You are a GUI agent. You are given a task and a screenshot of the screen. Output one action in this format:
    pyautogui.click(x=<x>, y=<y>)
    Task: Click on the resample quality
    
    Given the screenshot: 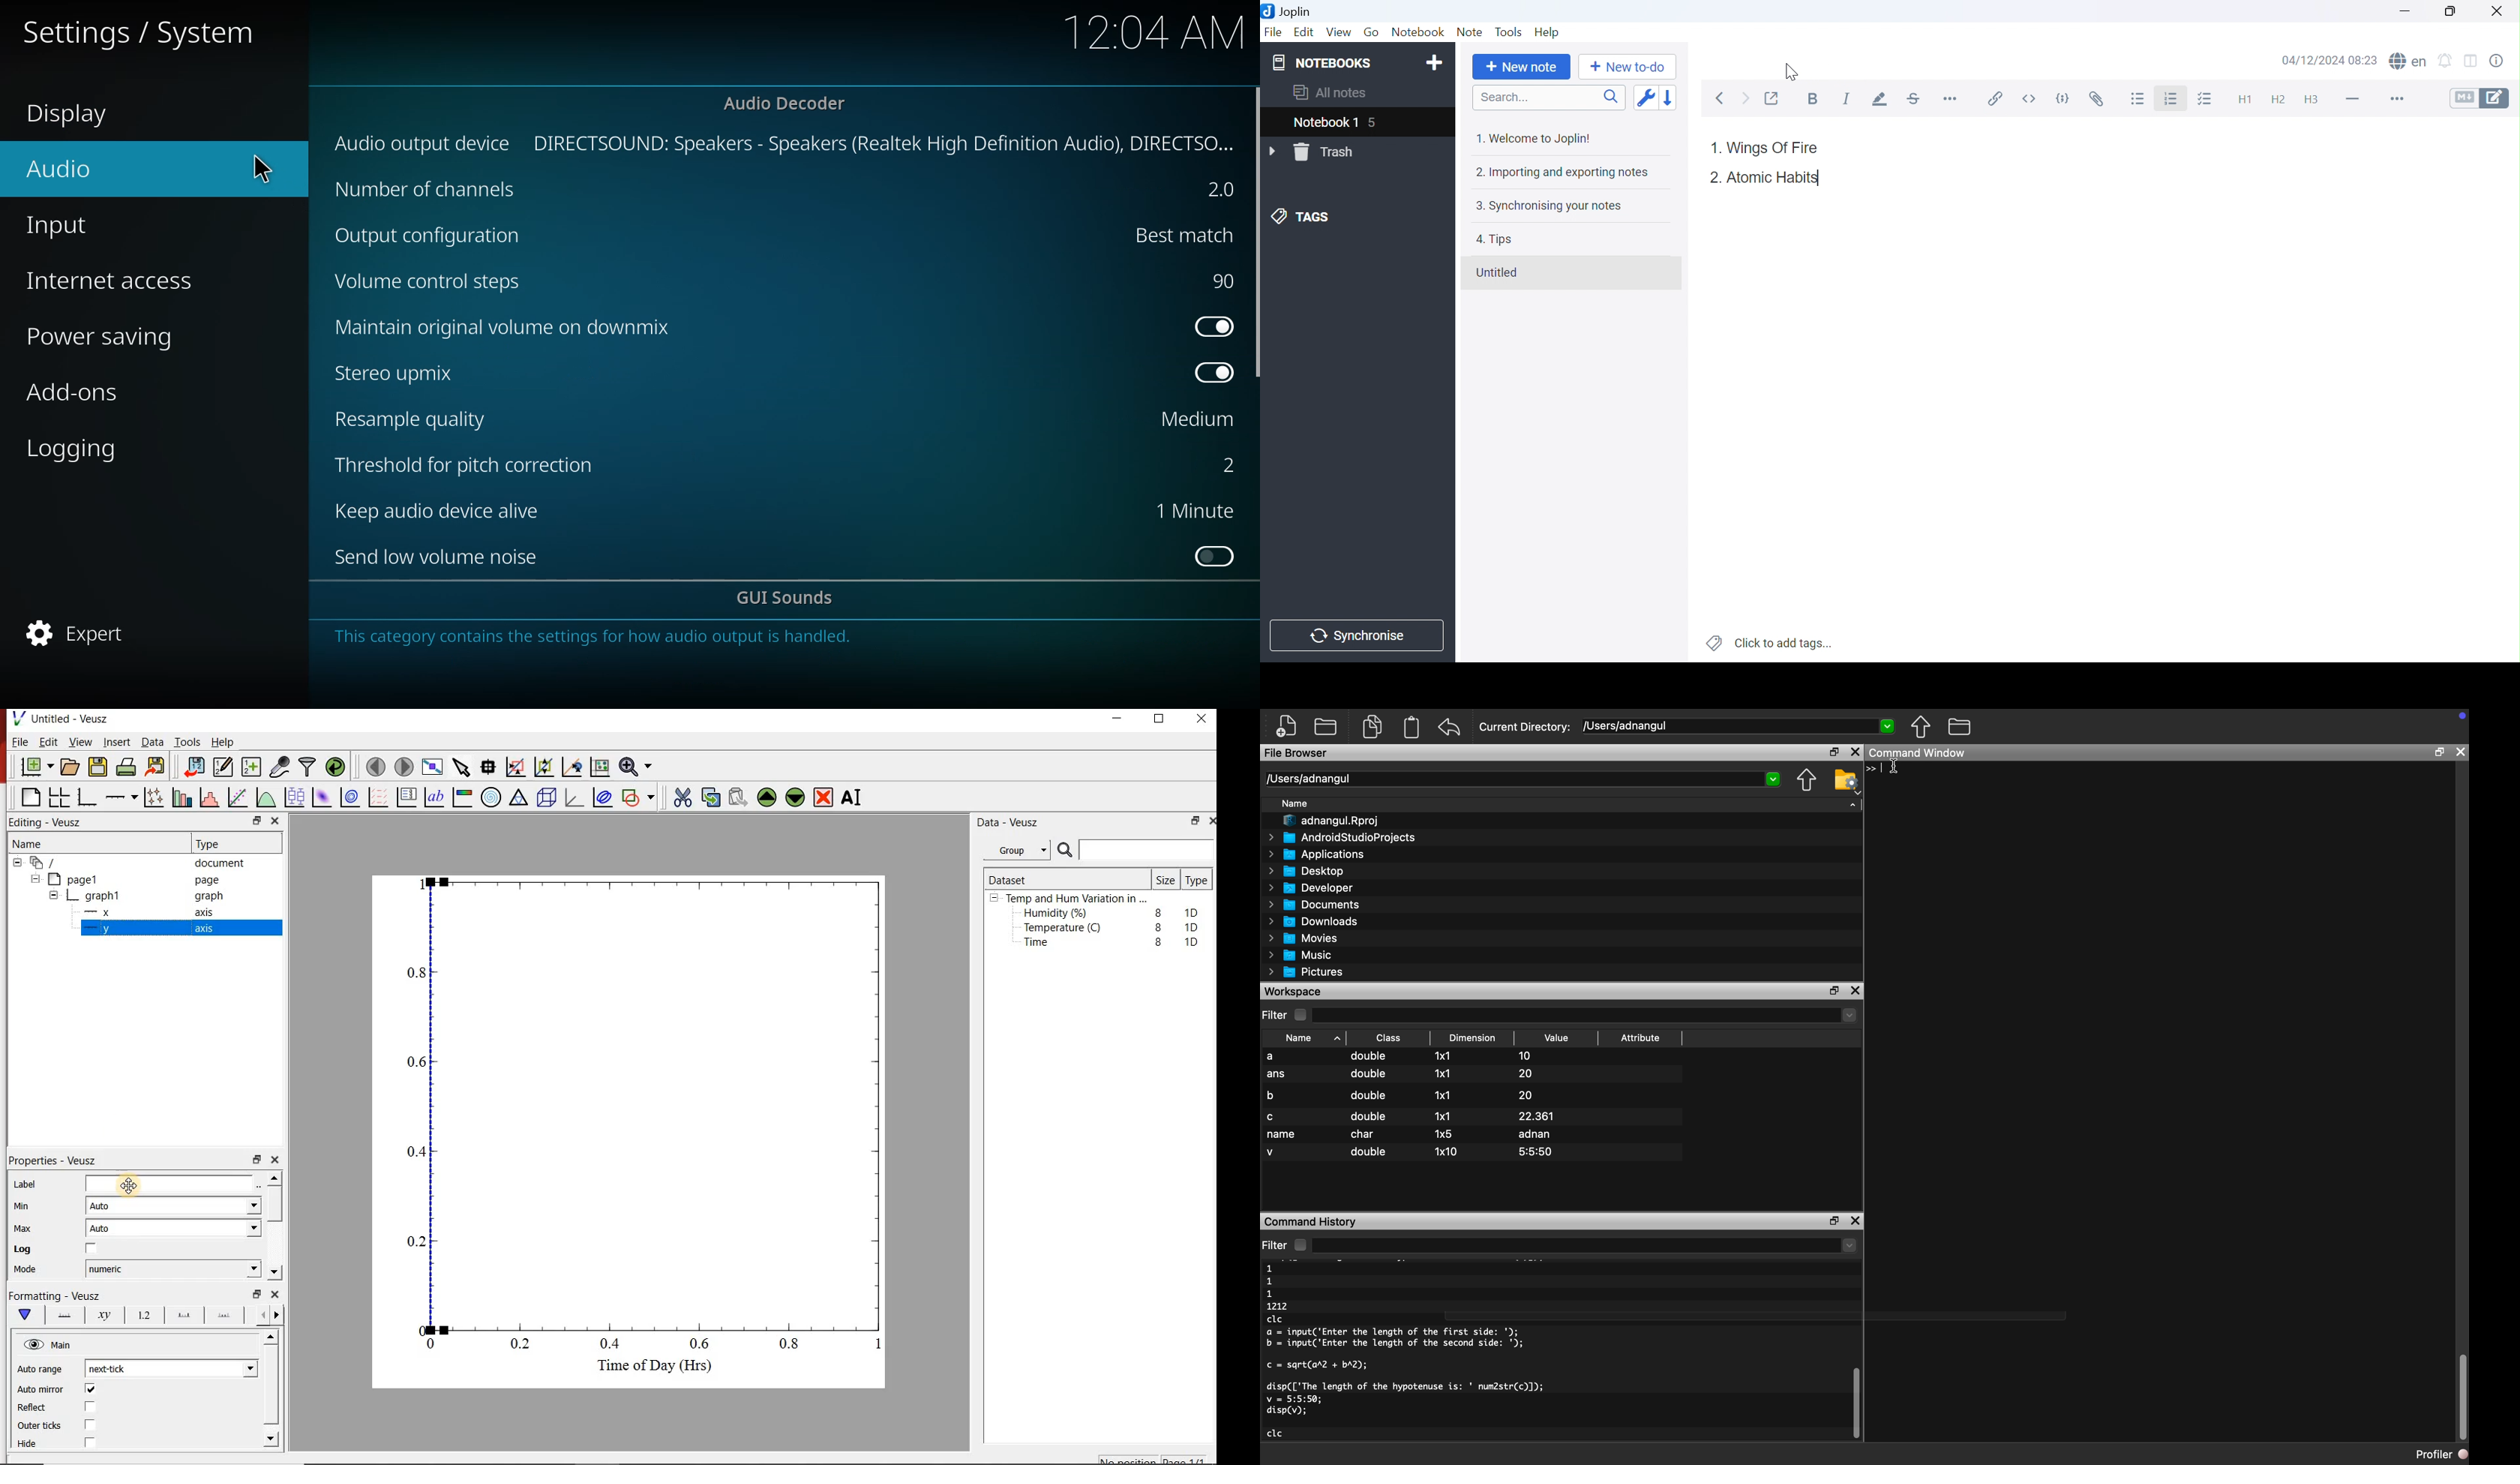 What is the action you would take?
    pyautogui.click(x=419, y=417)
    